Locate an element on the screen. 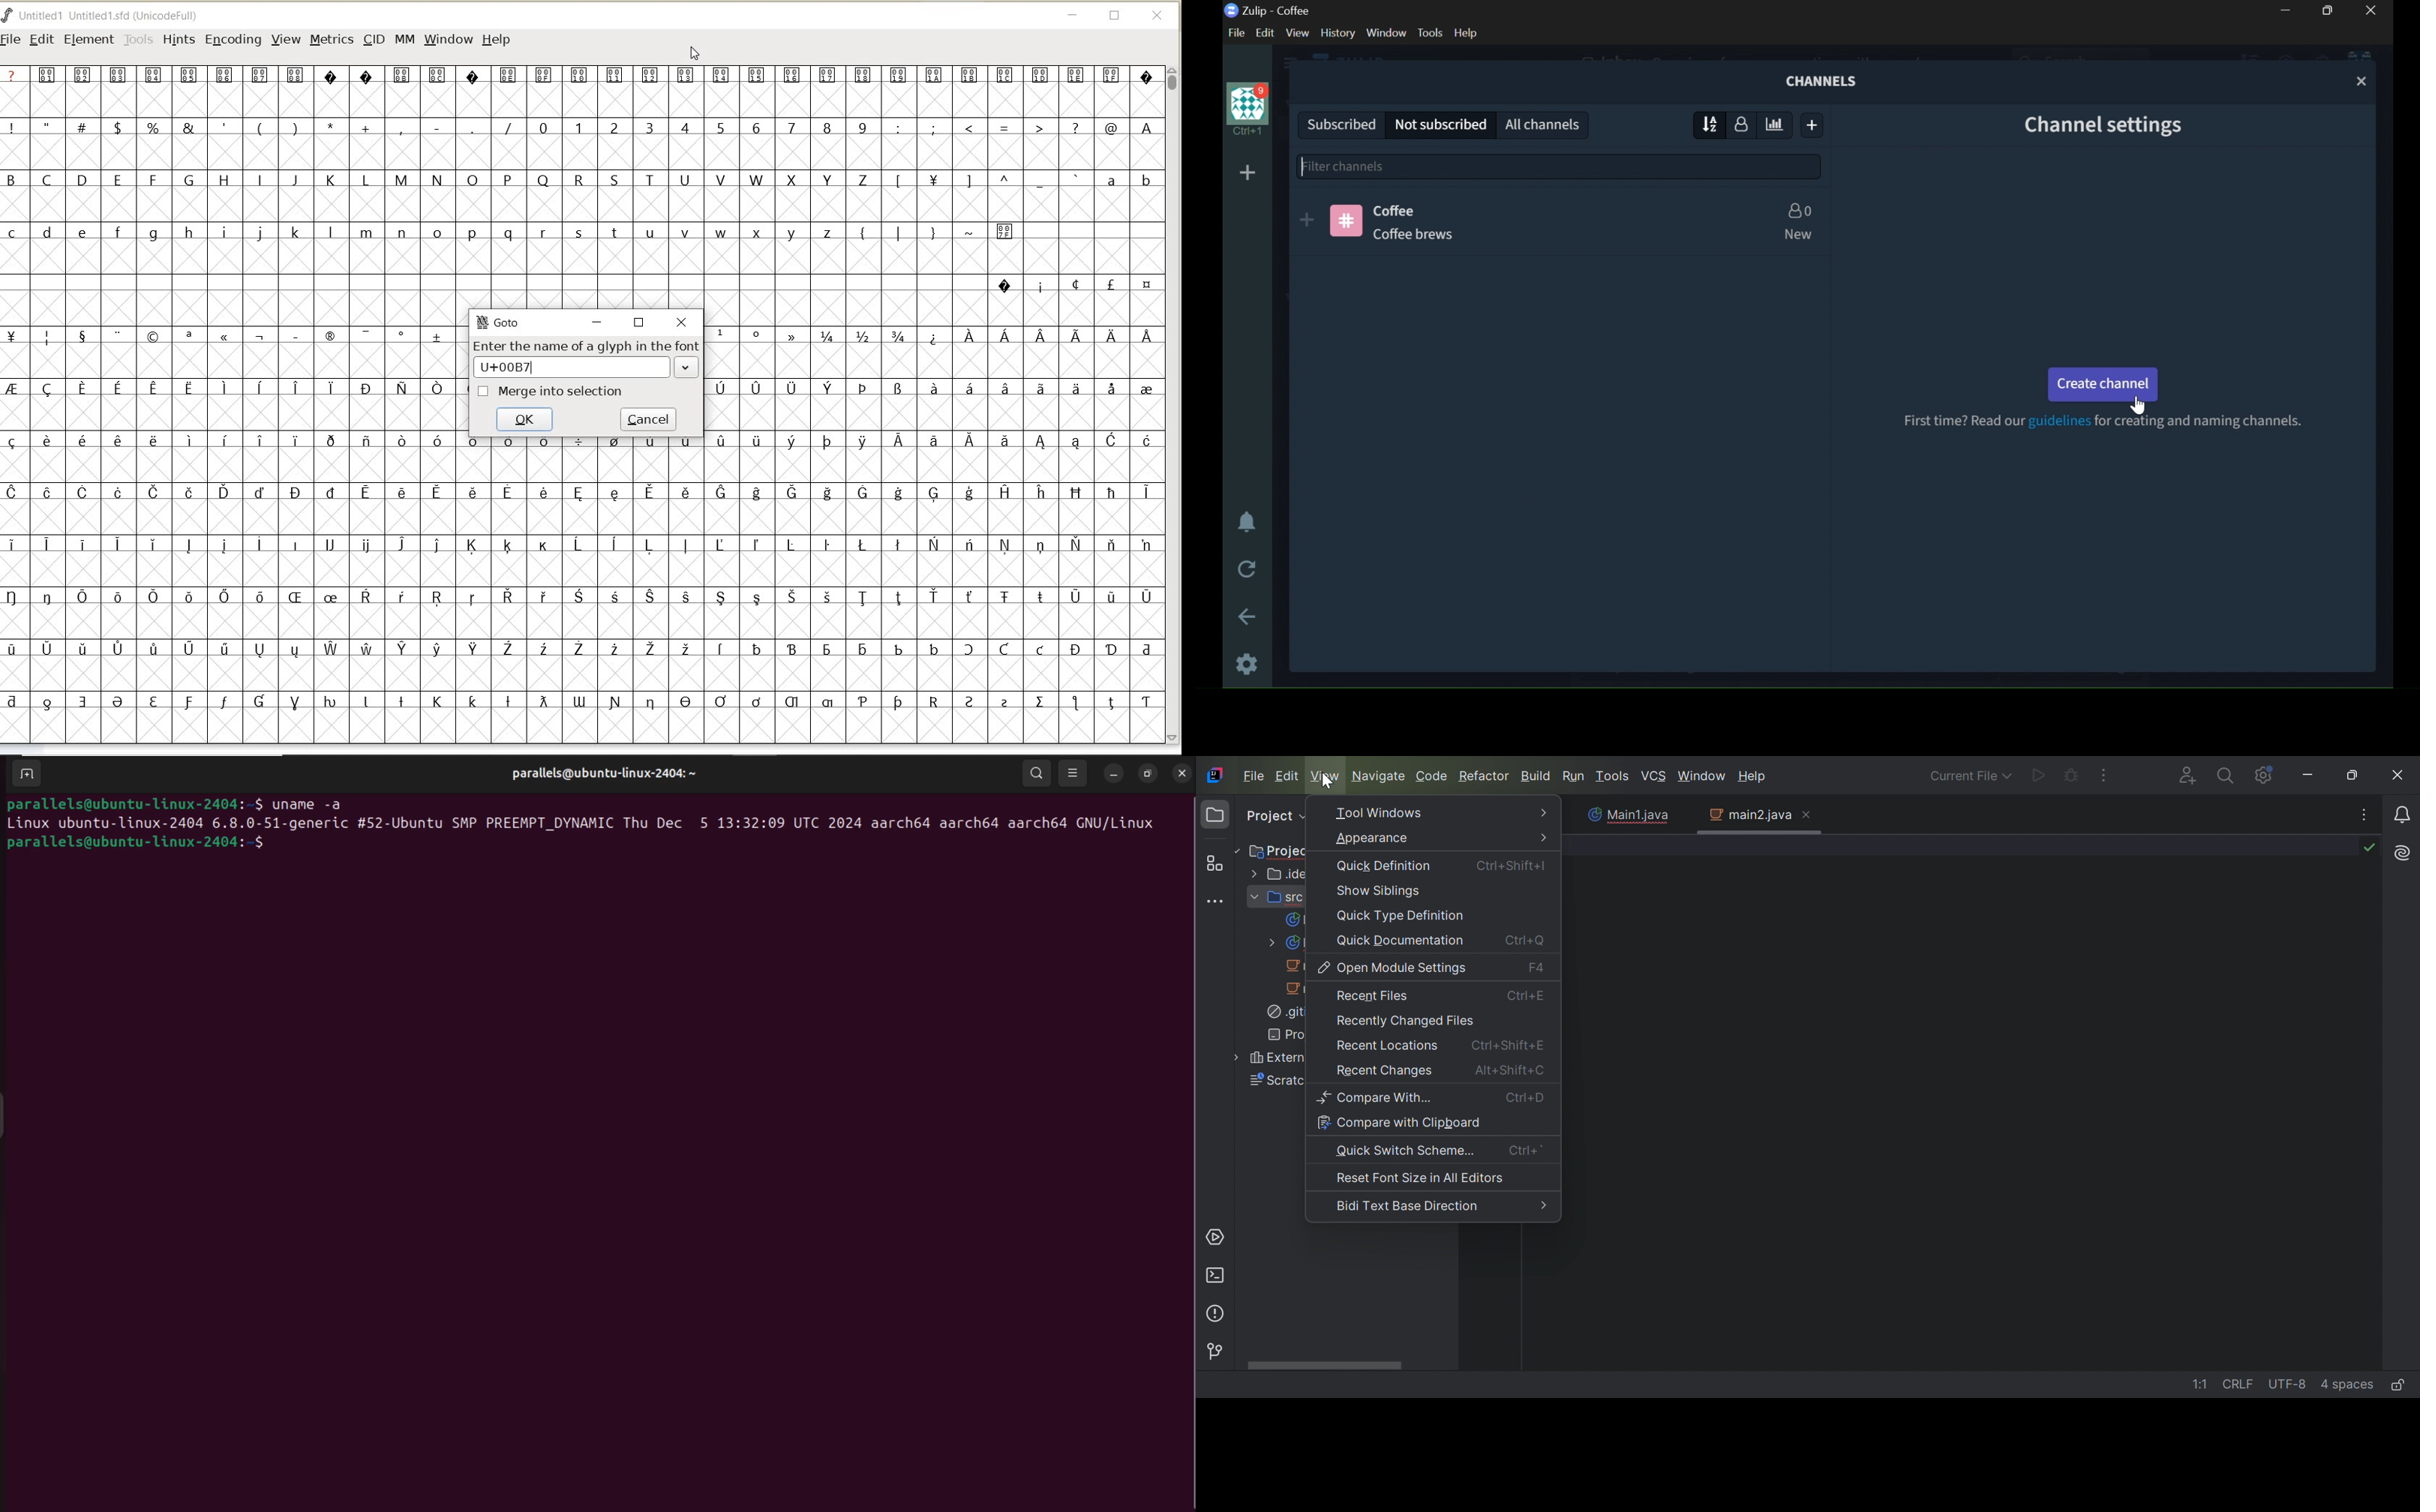 Image resolution: width=2436 pixels, height=1512 pixels. Ctrl+` is located at coordinates (1525, 1151).